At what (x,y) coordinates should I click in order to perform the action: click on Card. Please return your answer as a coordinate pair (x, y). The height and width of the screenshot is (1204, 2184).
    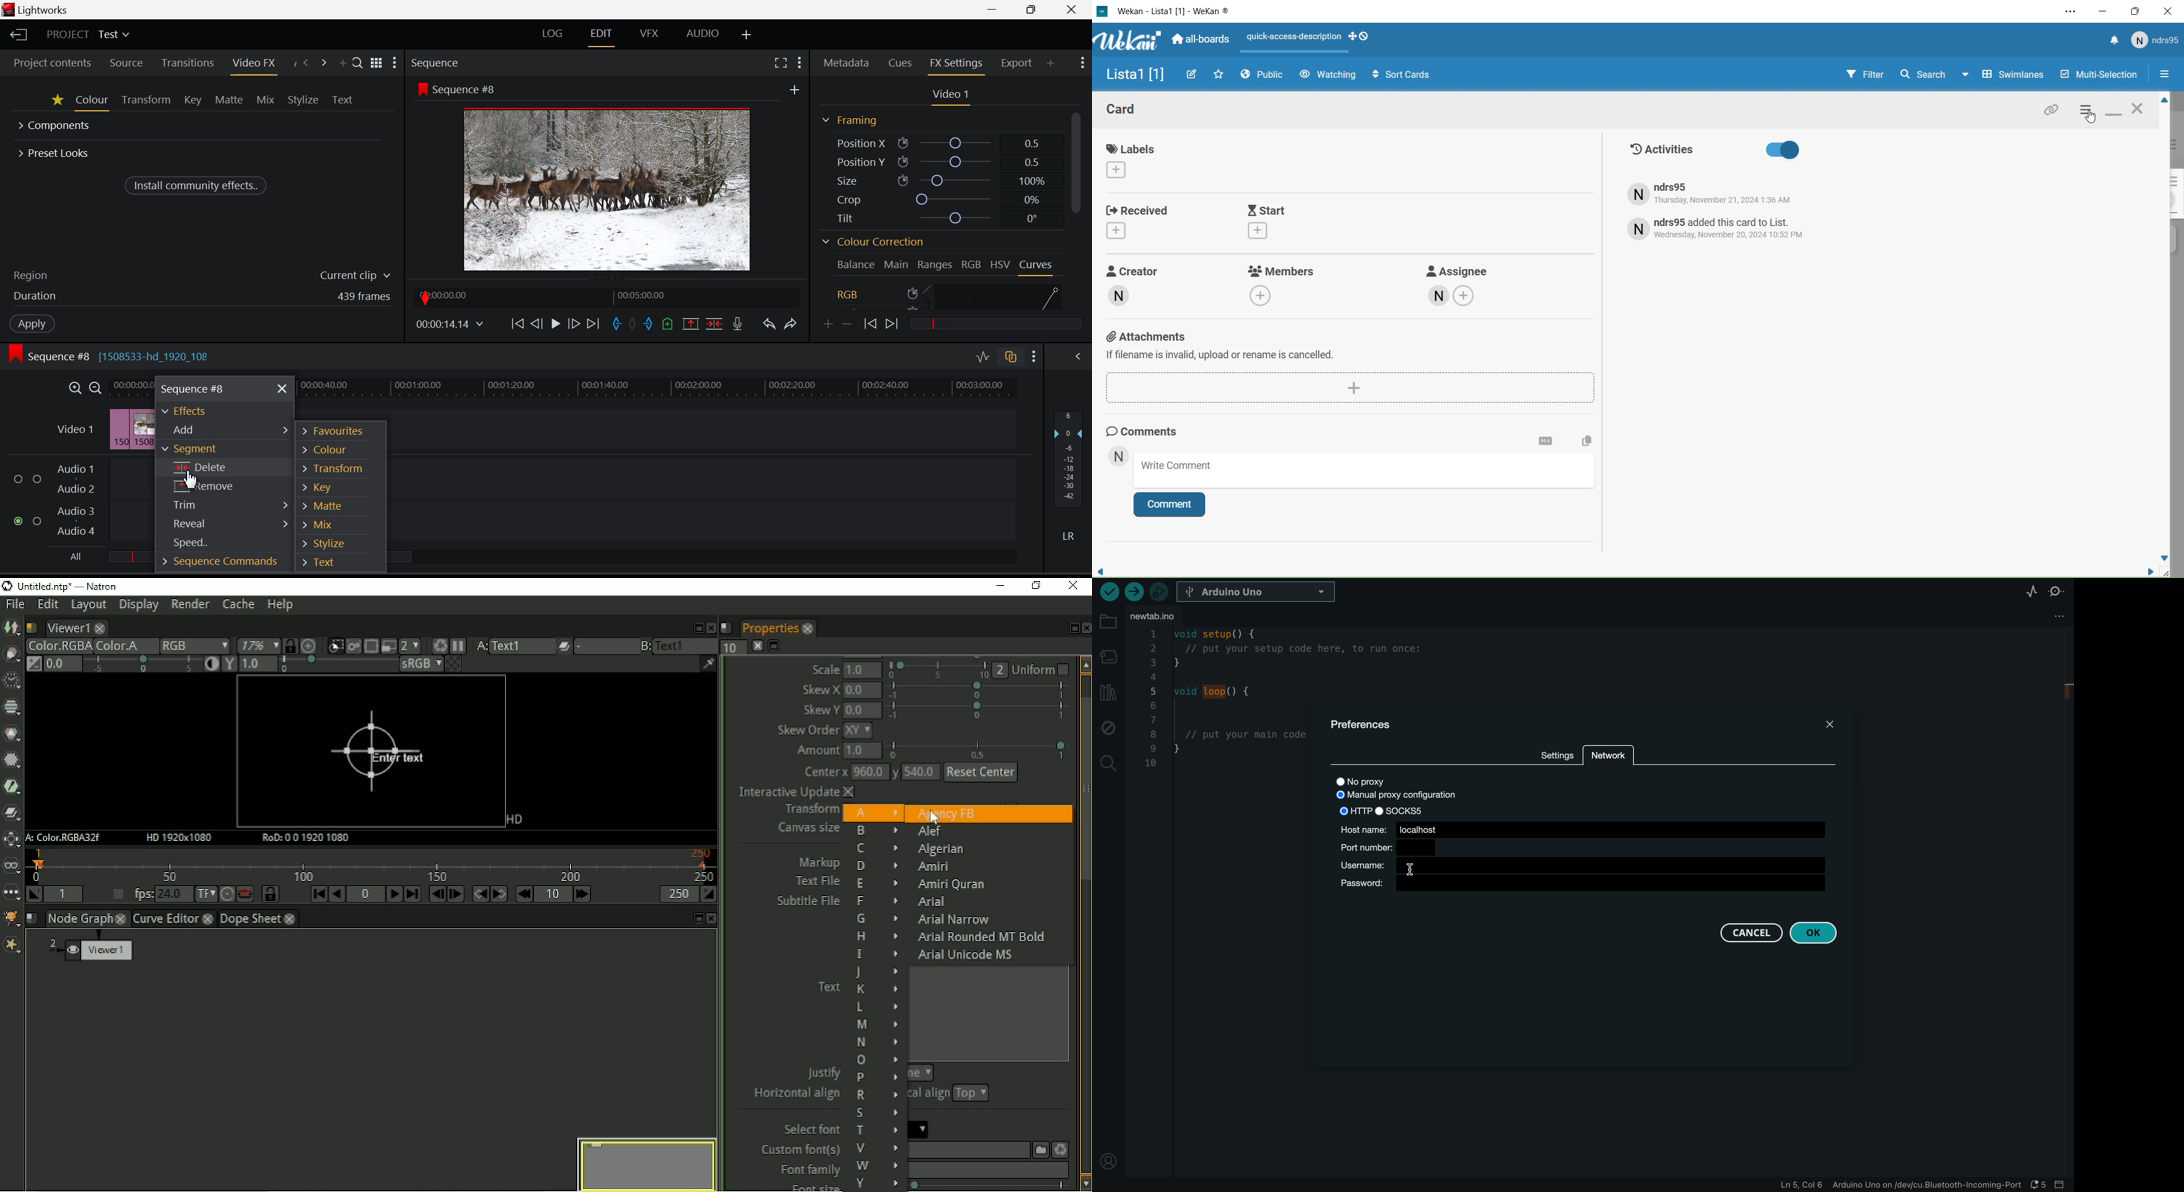
    Looking at the image, I should click on (1118, 109).